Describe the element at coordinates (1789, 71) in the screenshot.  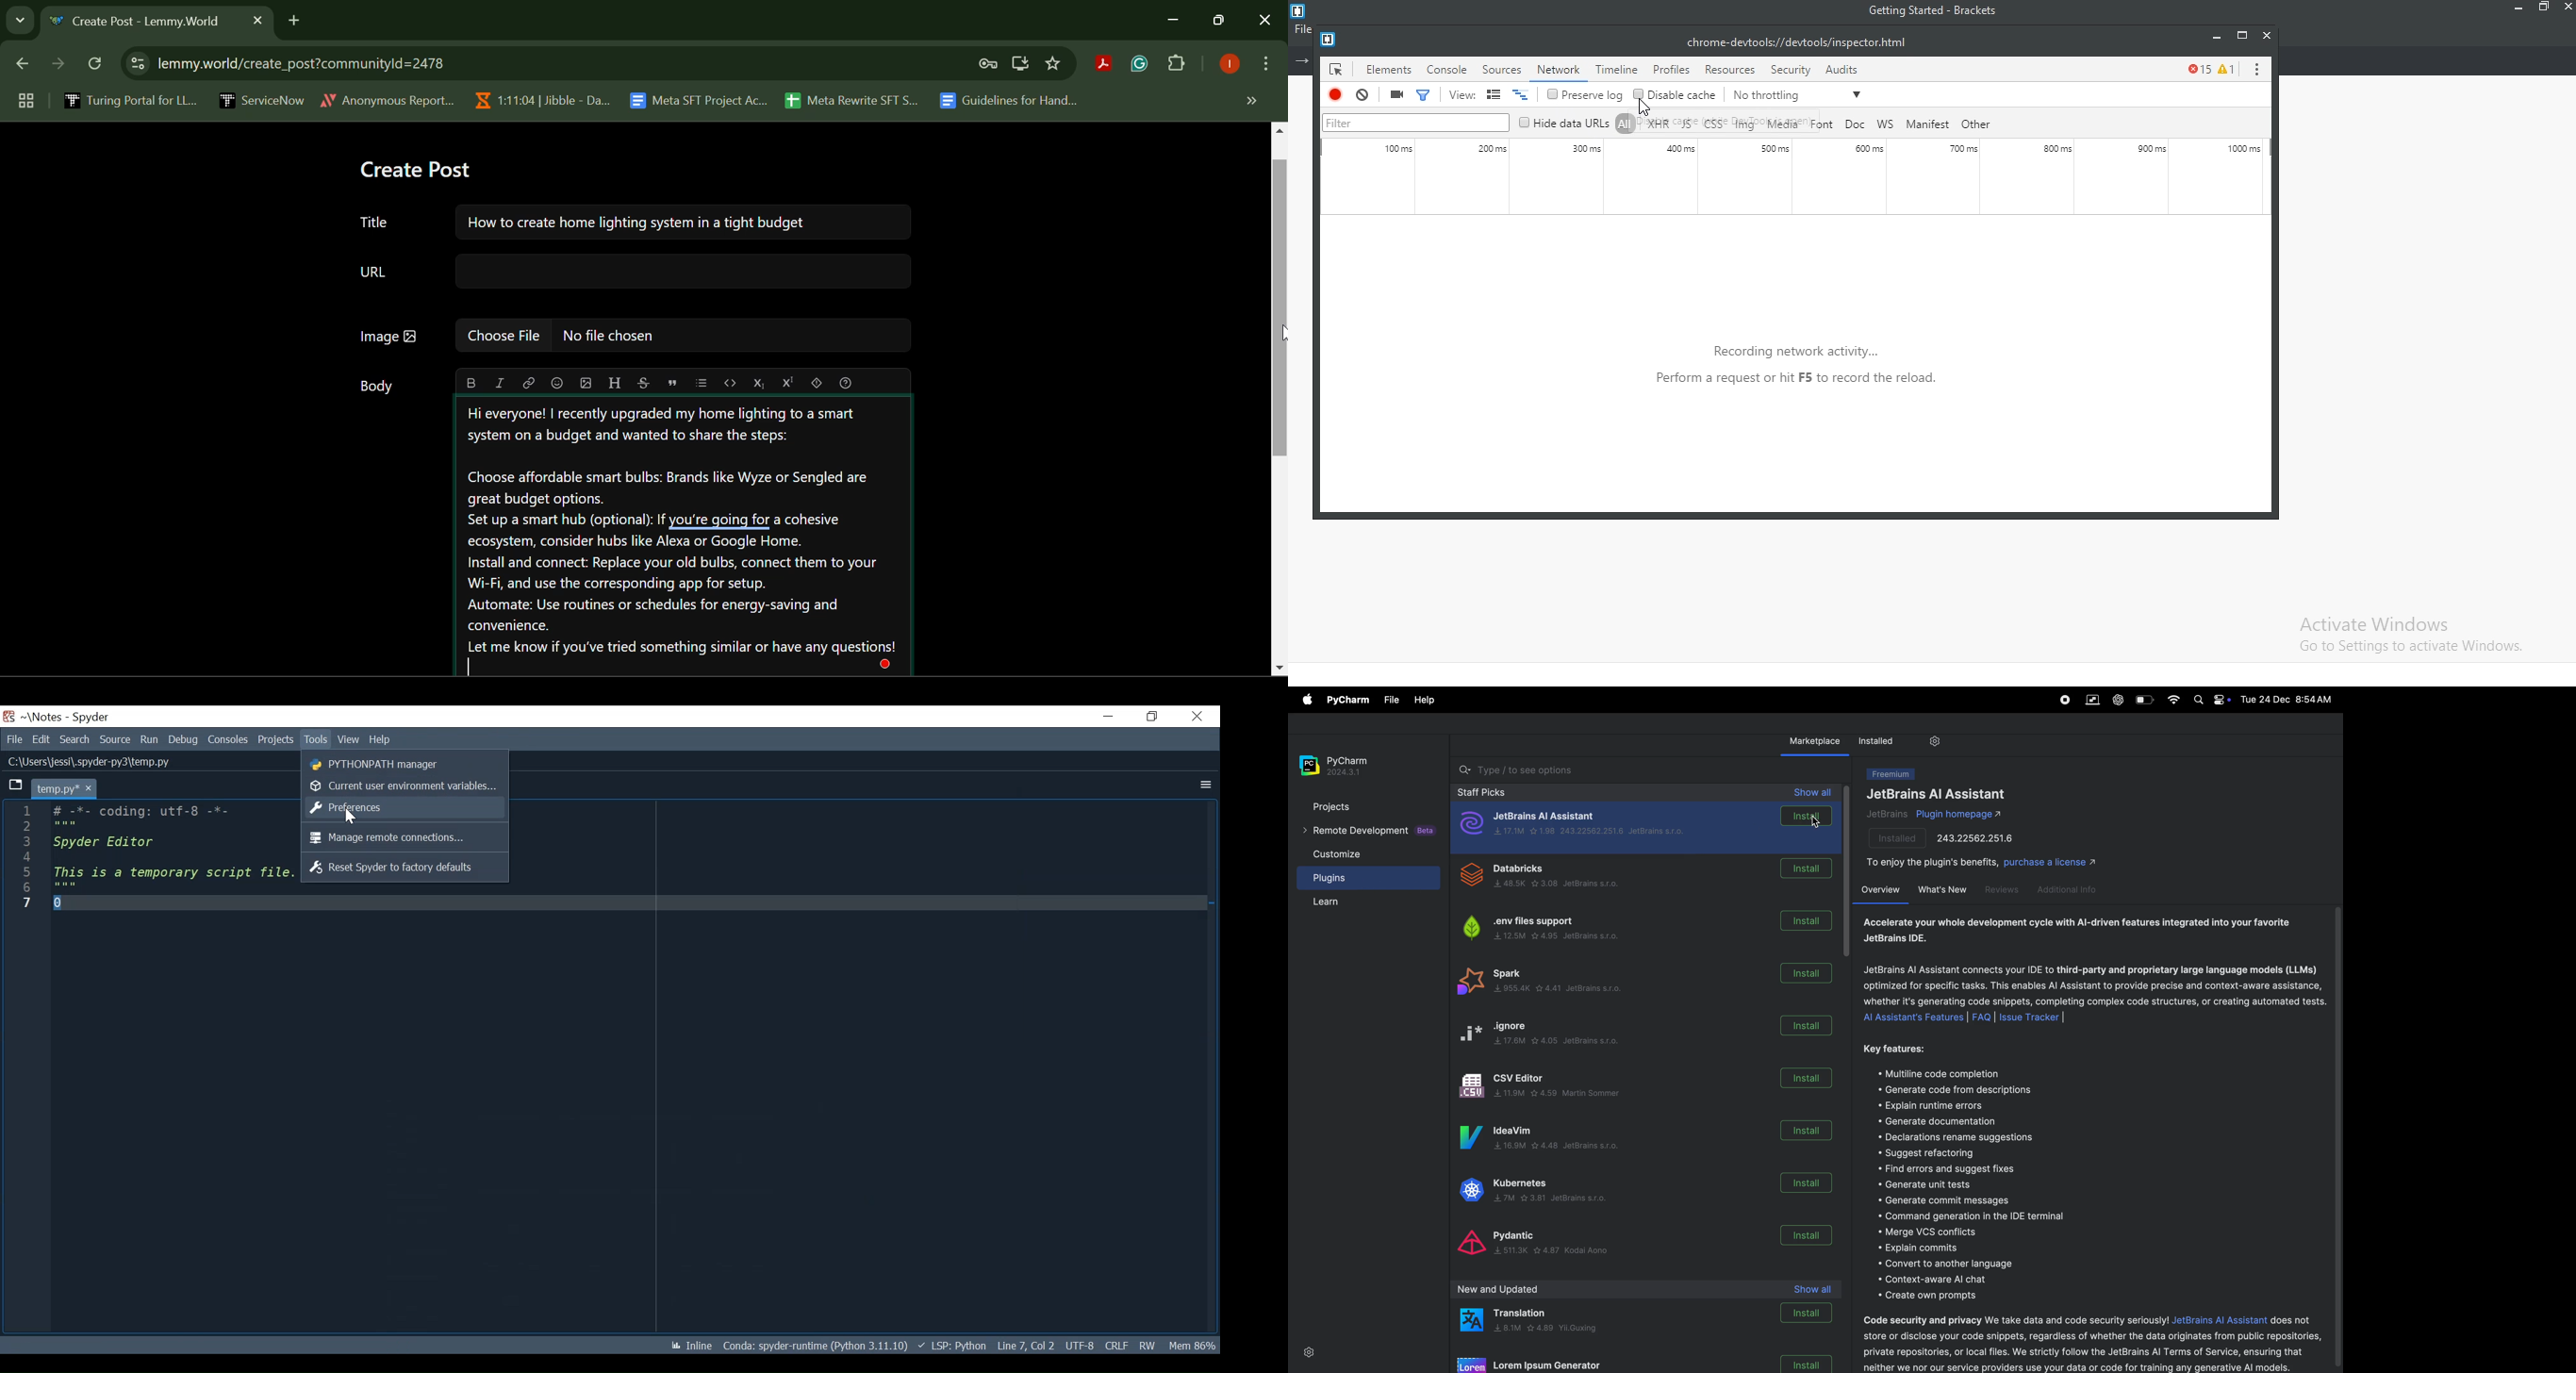
I see `security` at that location.